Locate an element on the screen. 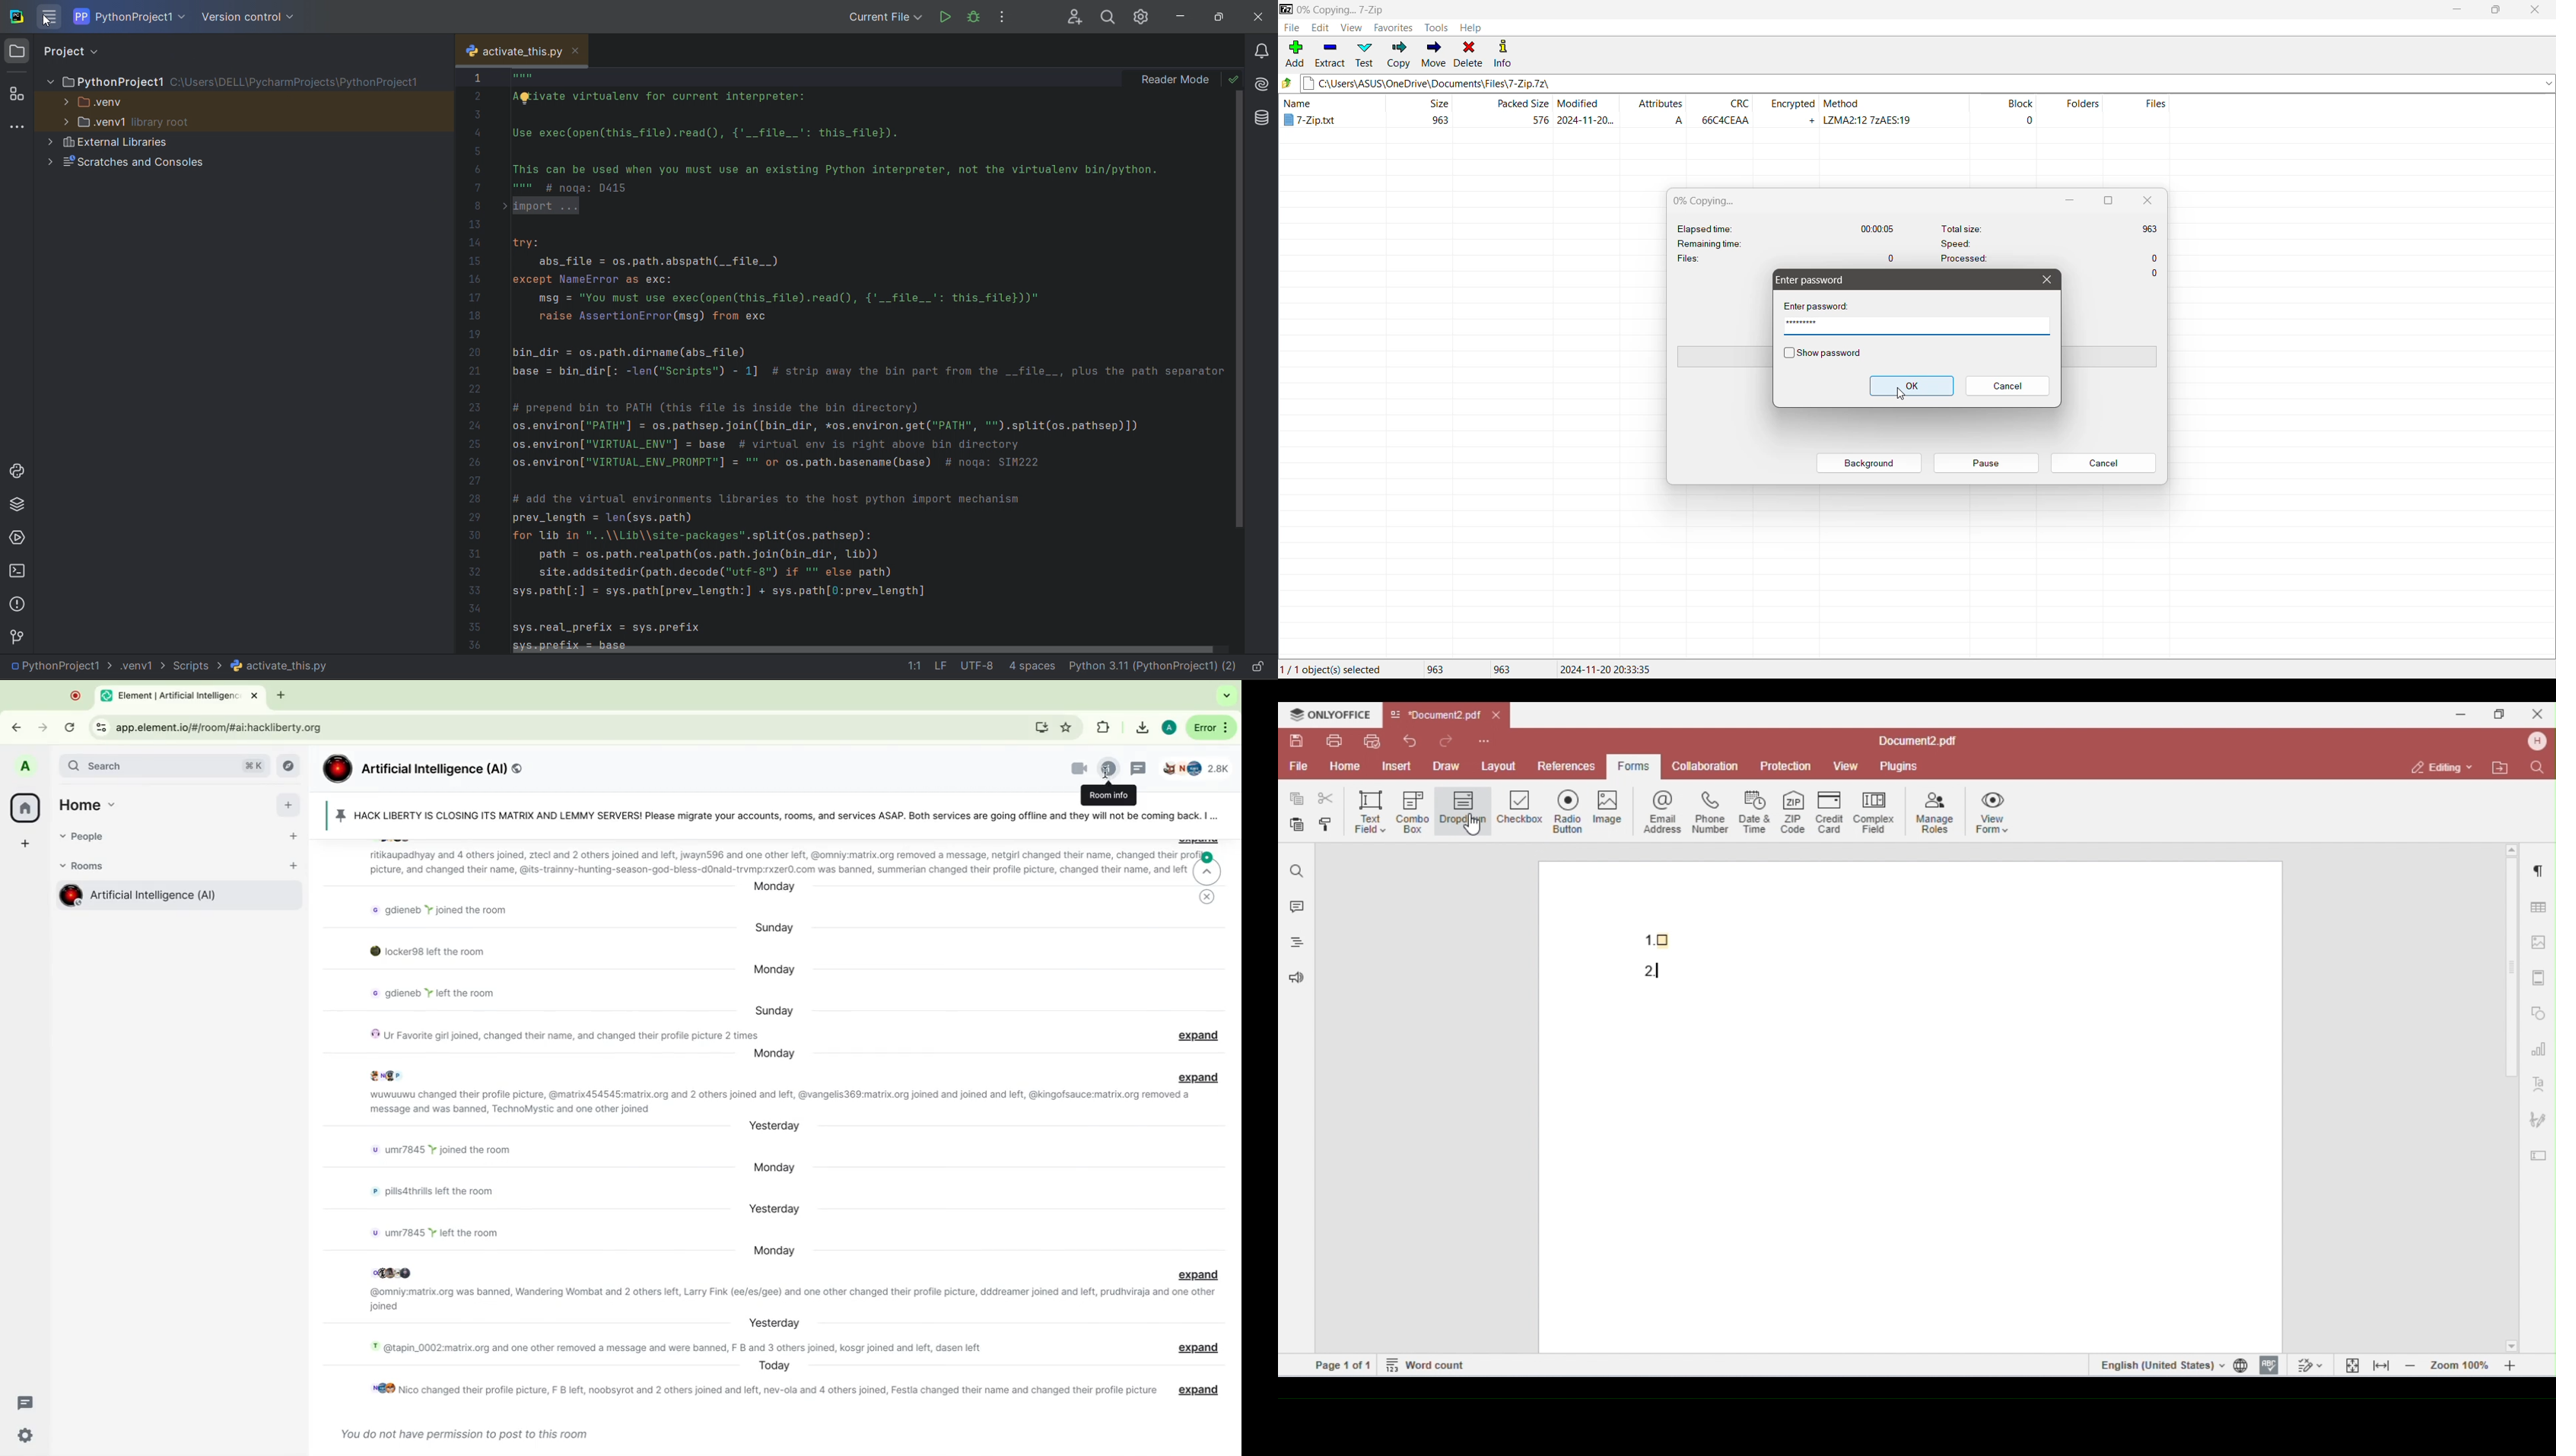 The image size is (2576, 1456). crusor is located at coordinates (49, 22).